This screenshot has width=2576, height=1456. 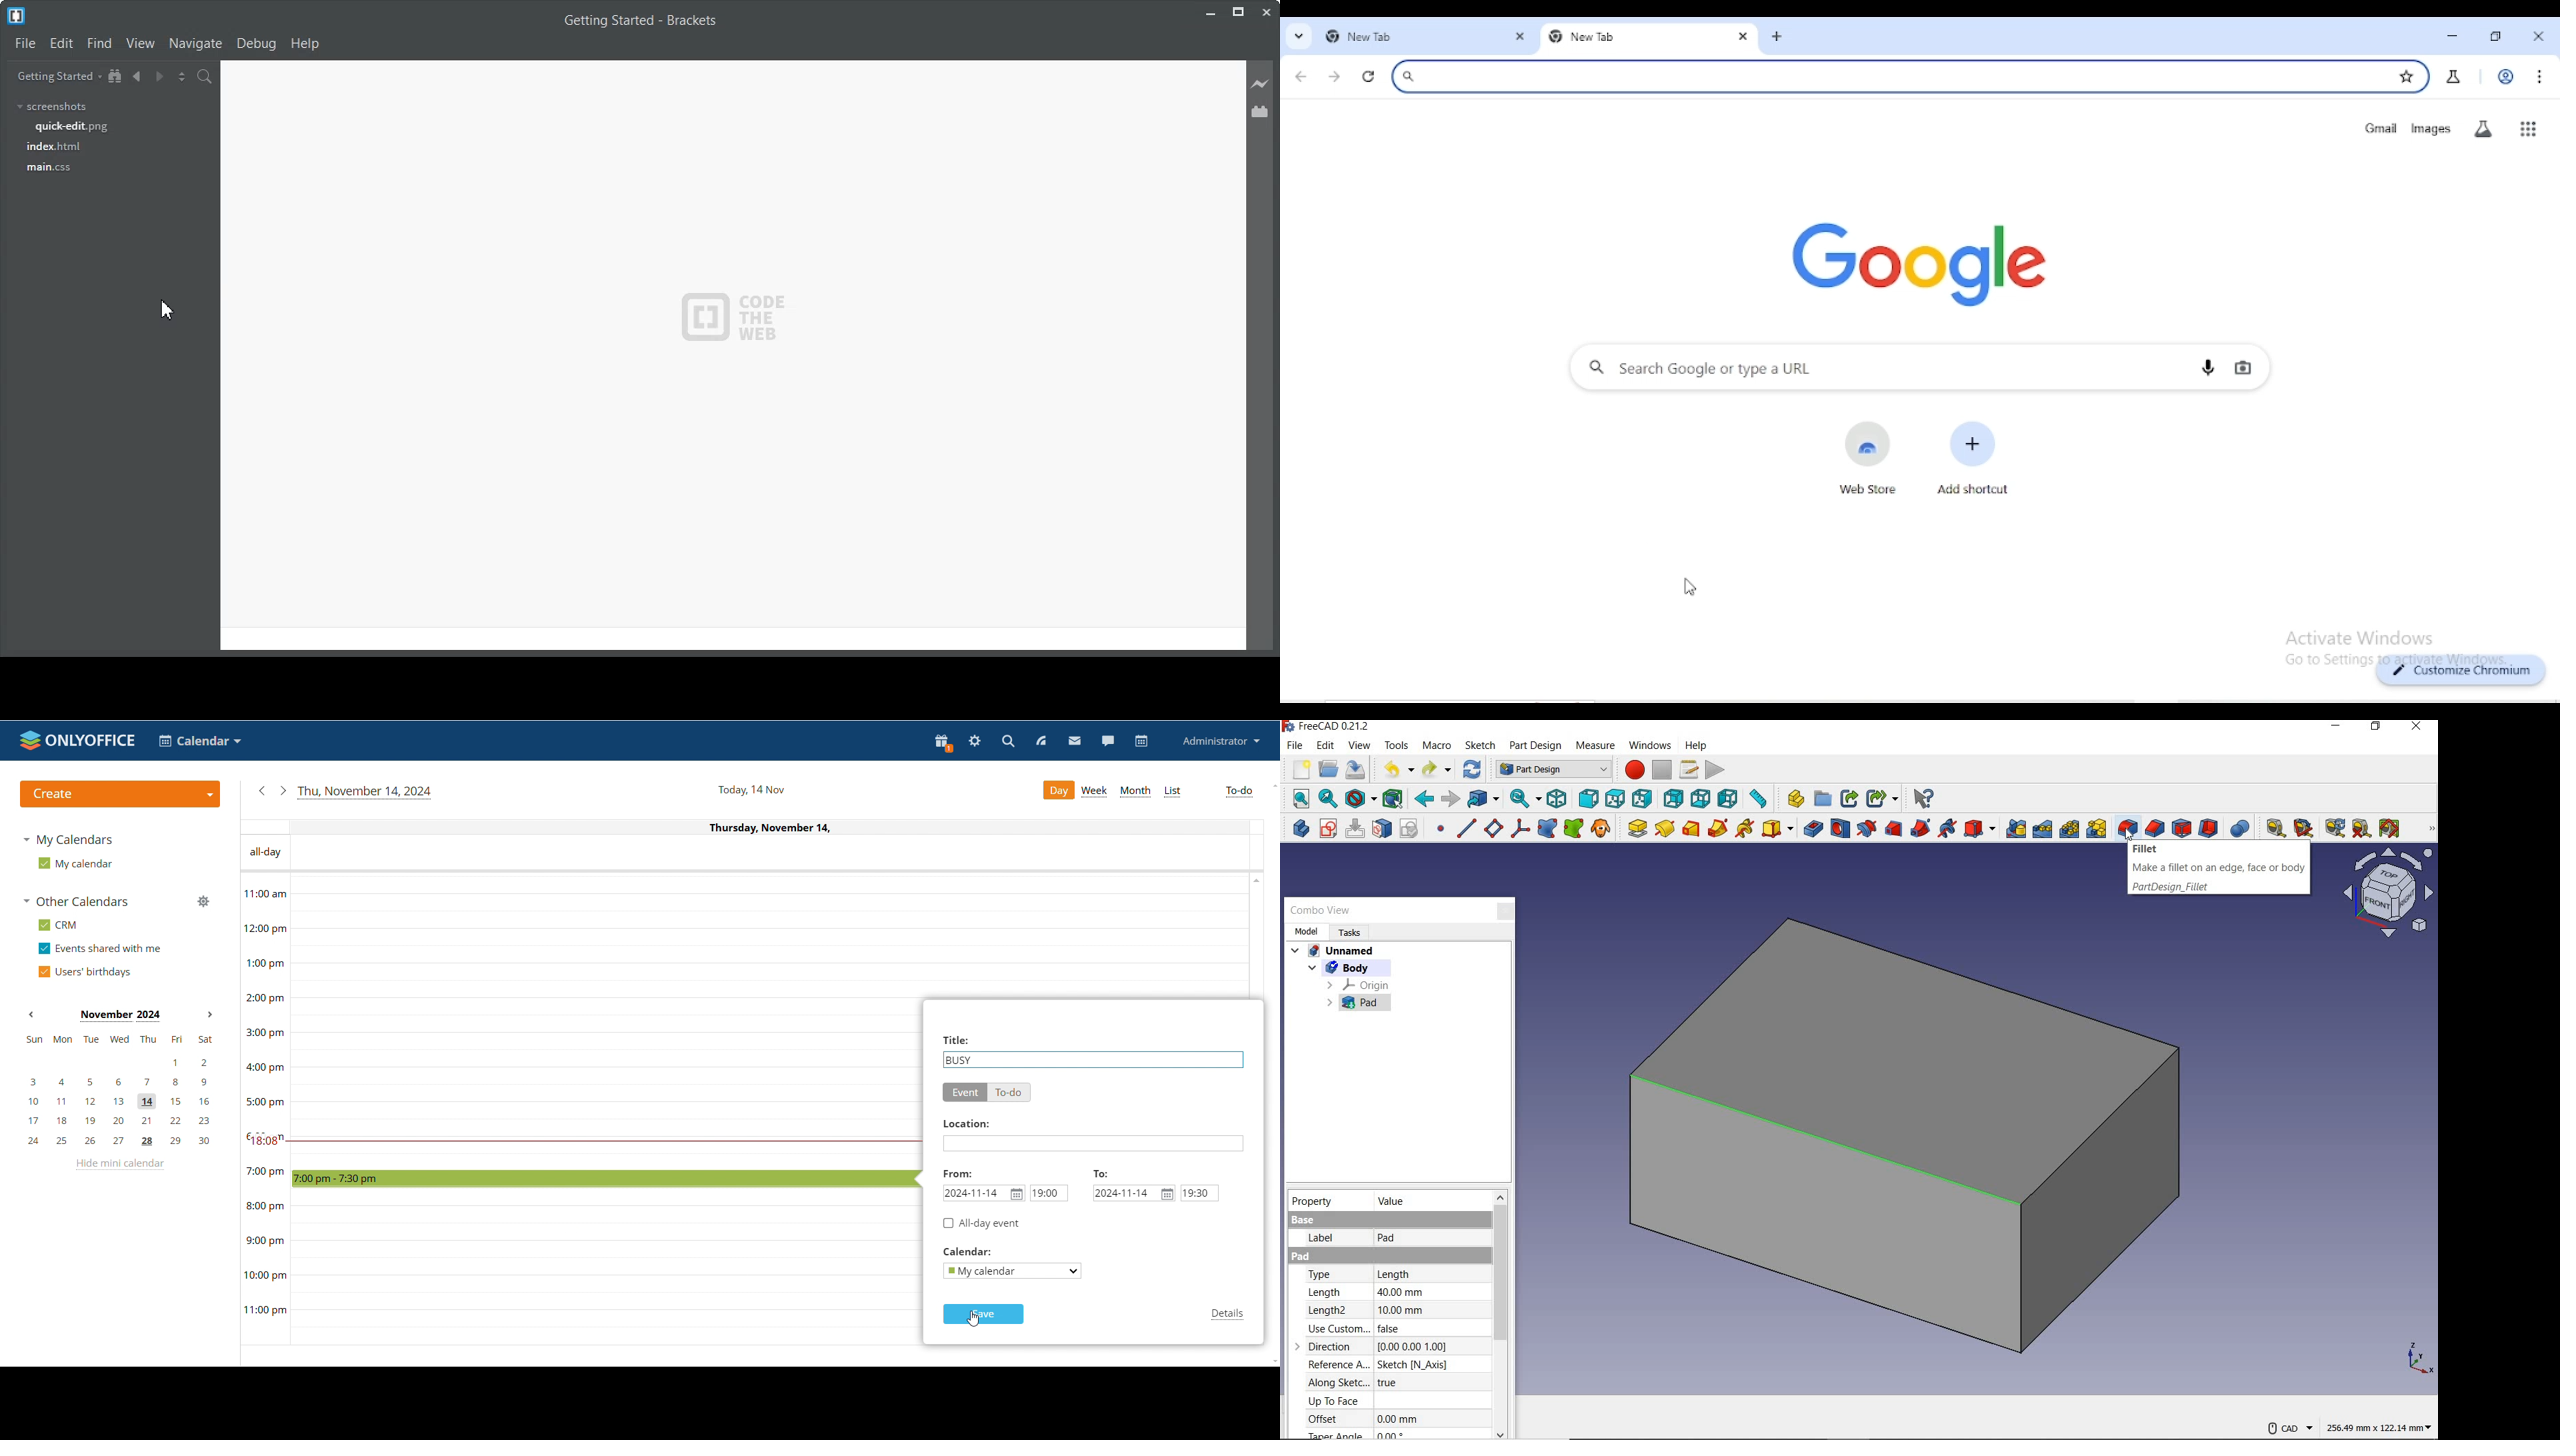 What do you see at coordinates (1575, 828) in the screenshot?
I see `create a sub object` at bounding box center [1575, 828].